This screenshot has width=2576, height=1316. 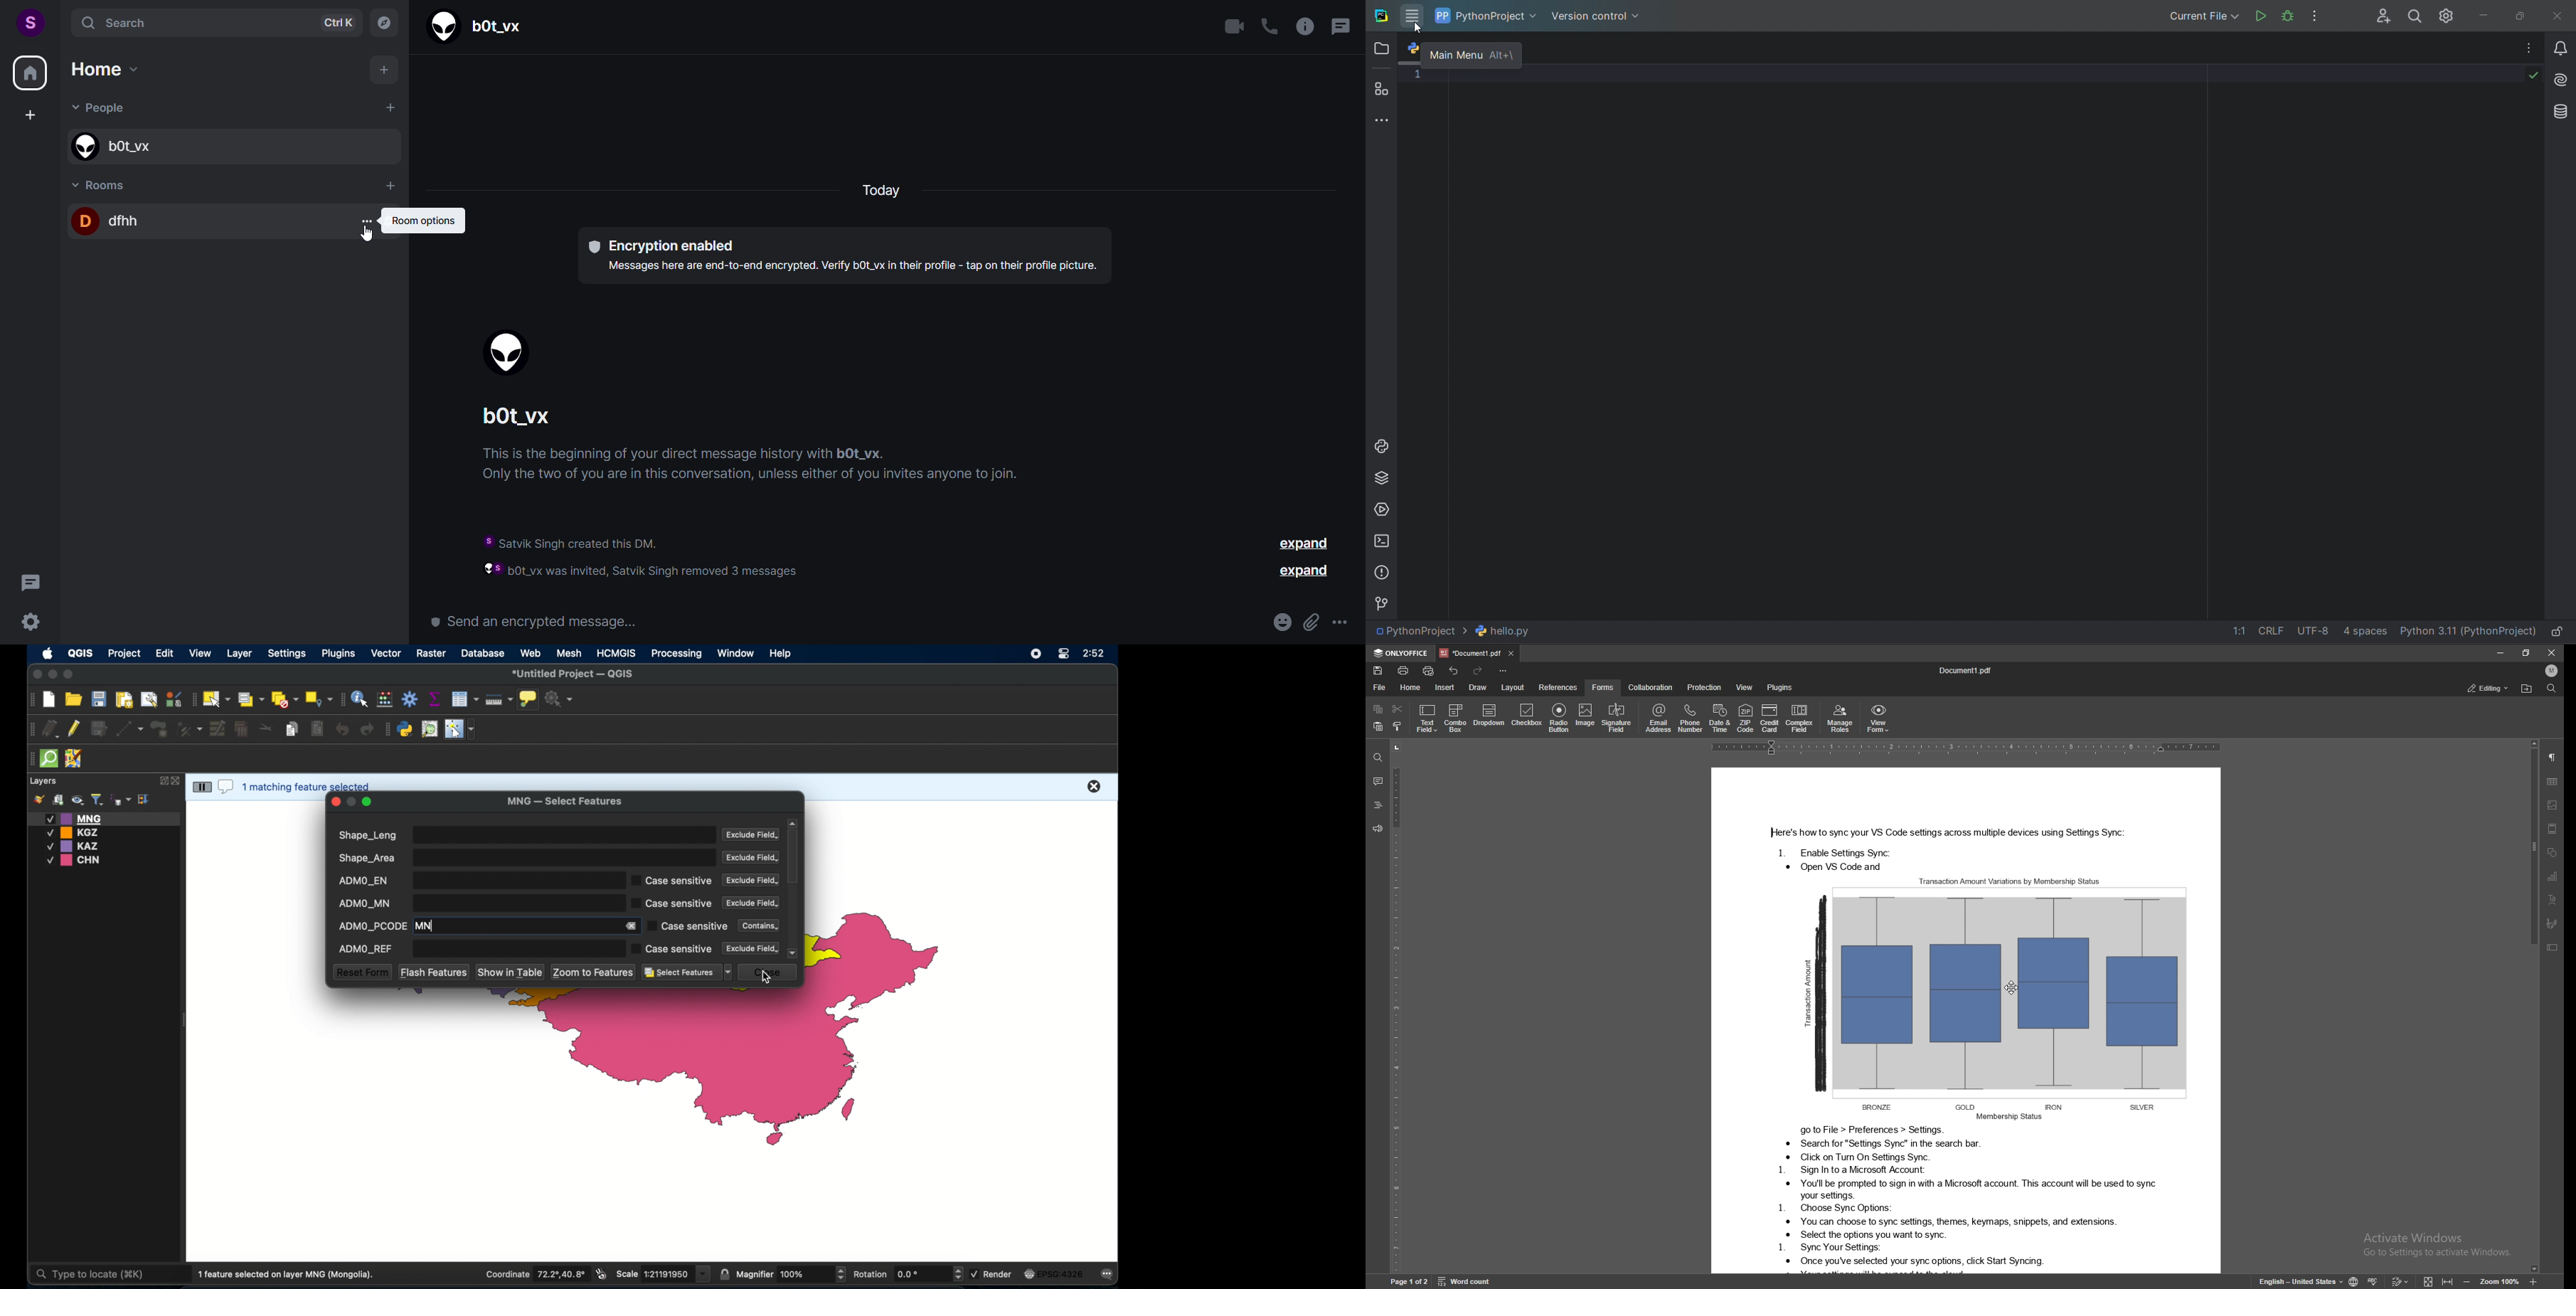 What do you see at coordinates (50, 728) in the screenshot?
I see `current edits` at bounding box center [50, 728].